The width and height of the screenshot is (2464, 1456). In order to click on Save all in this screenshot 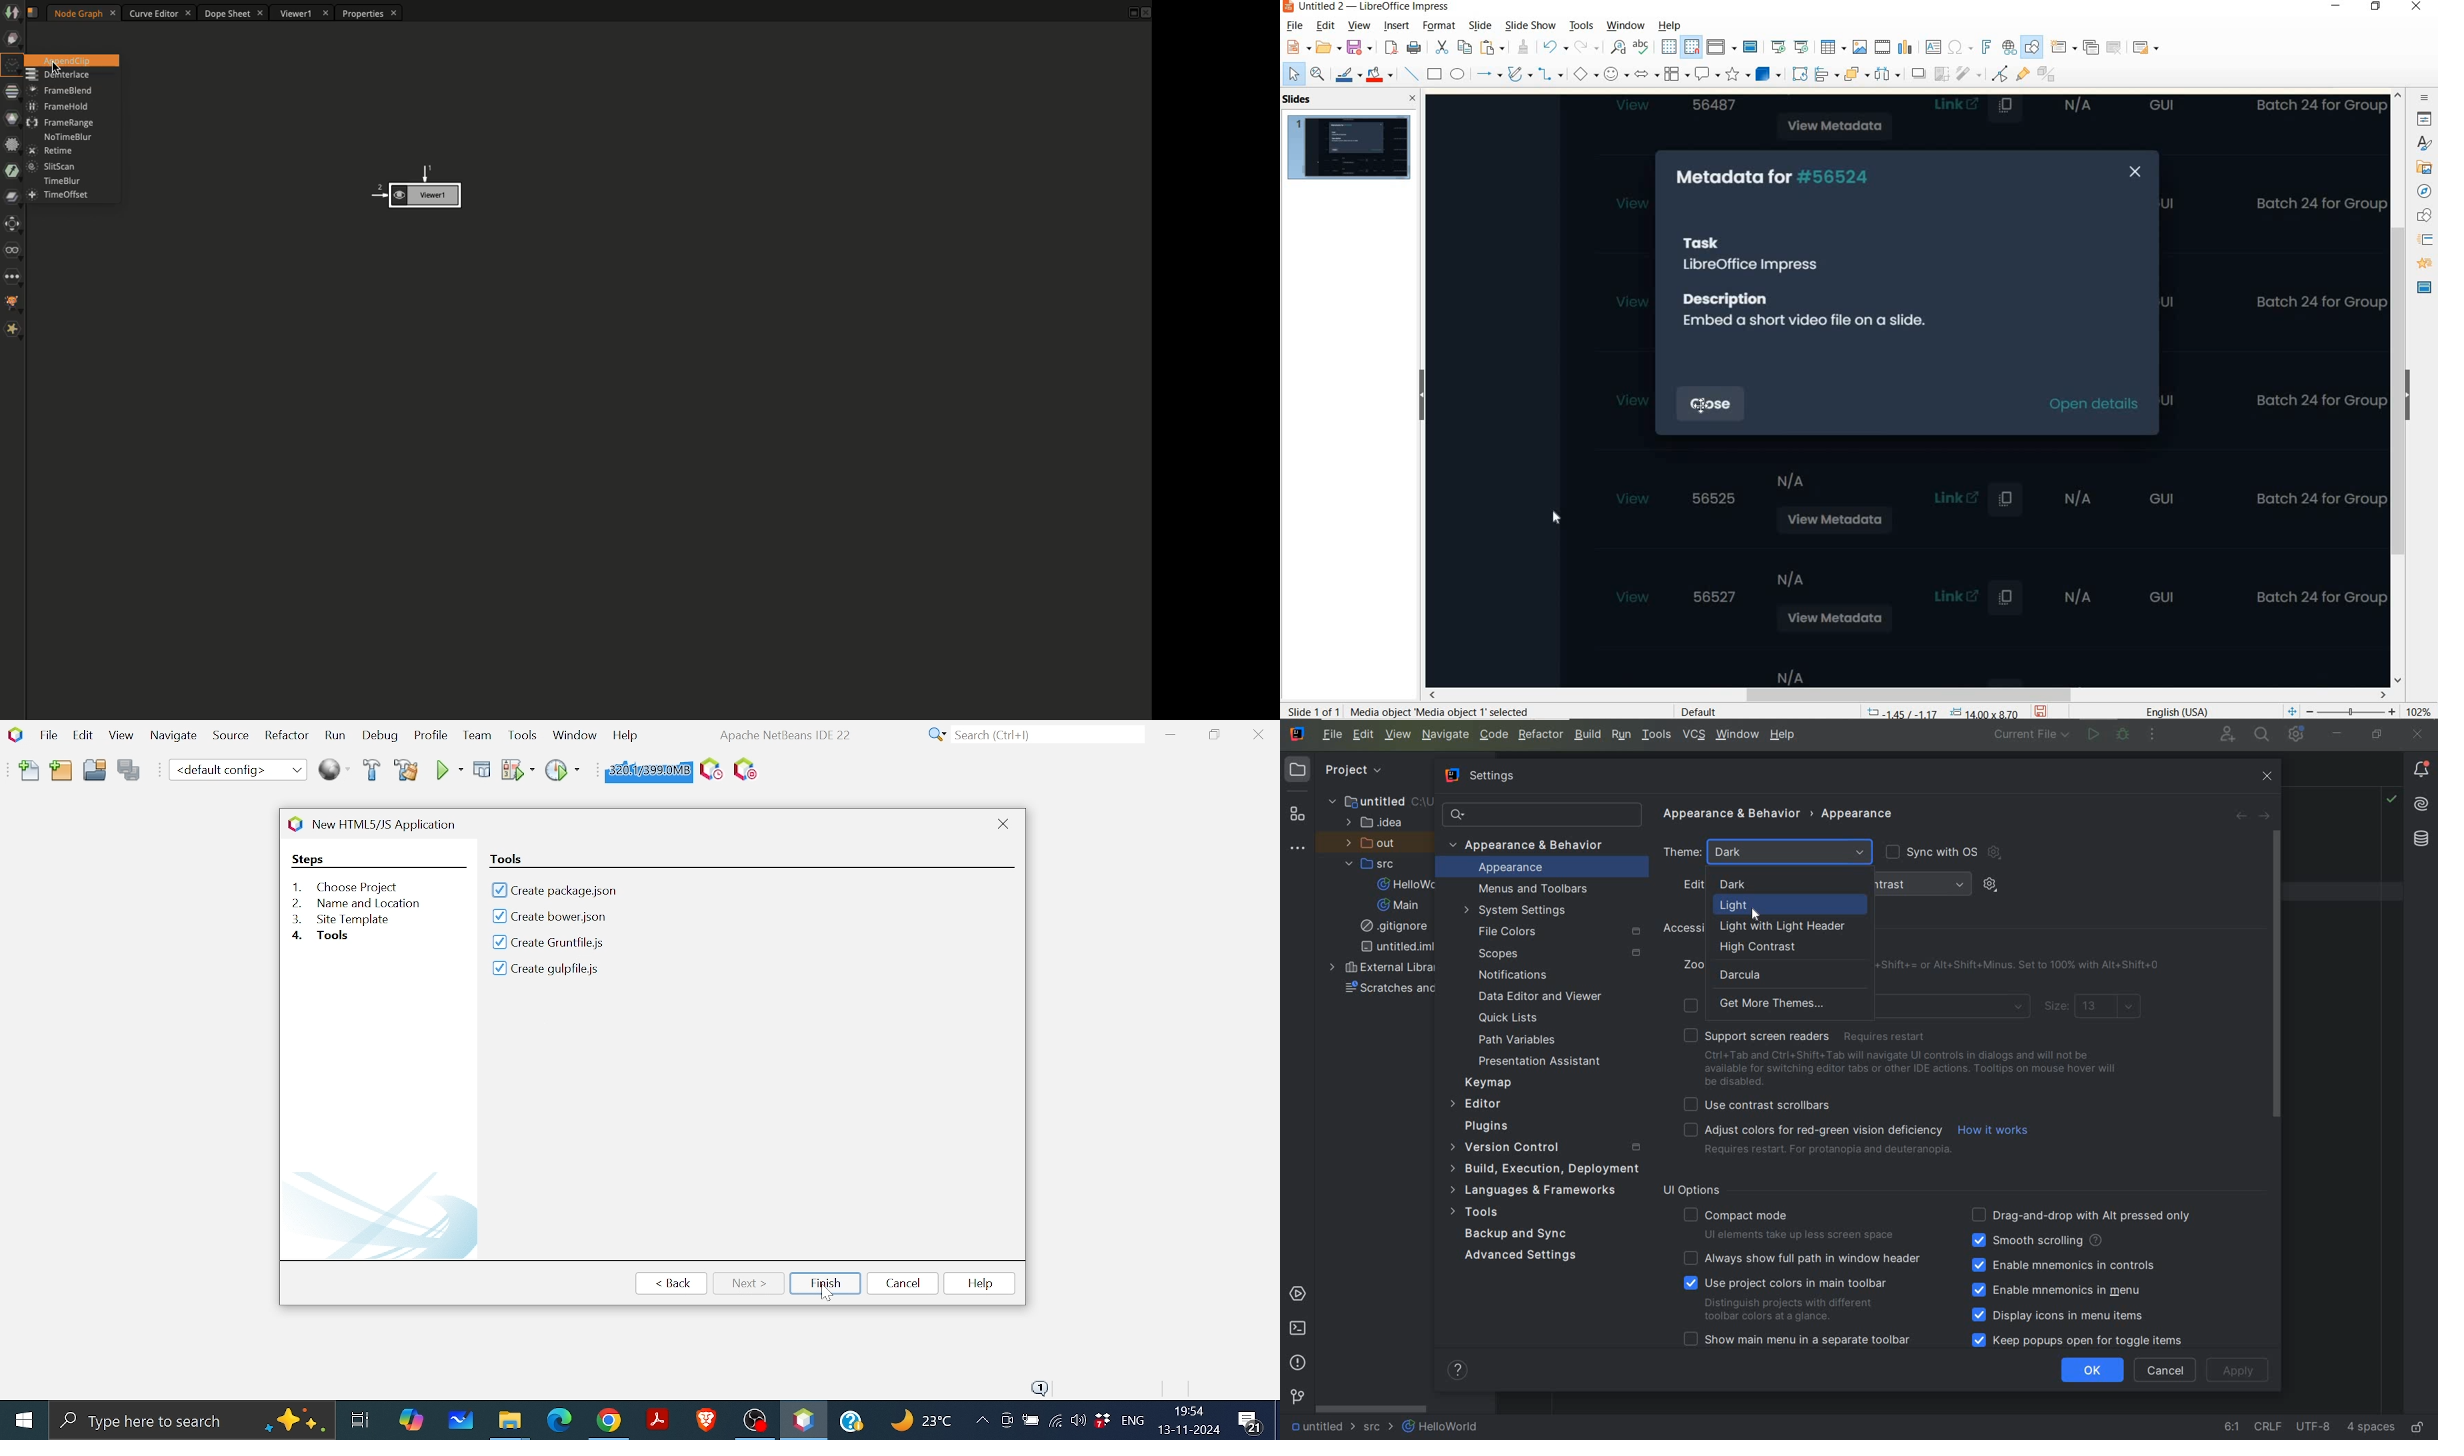, I will do `click(129, 771)`.